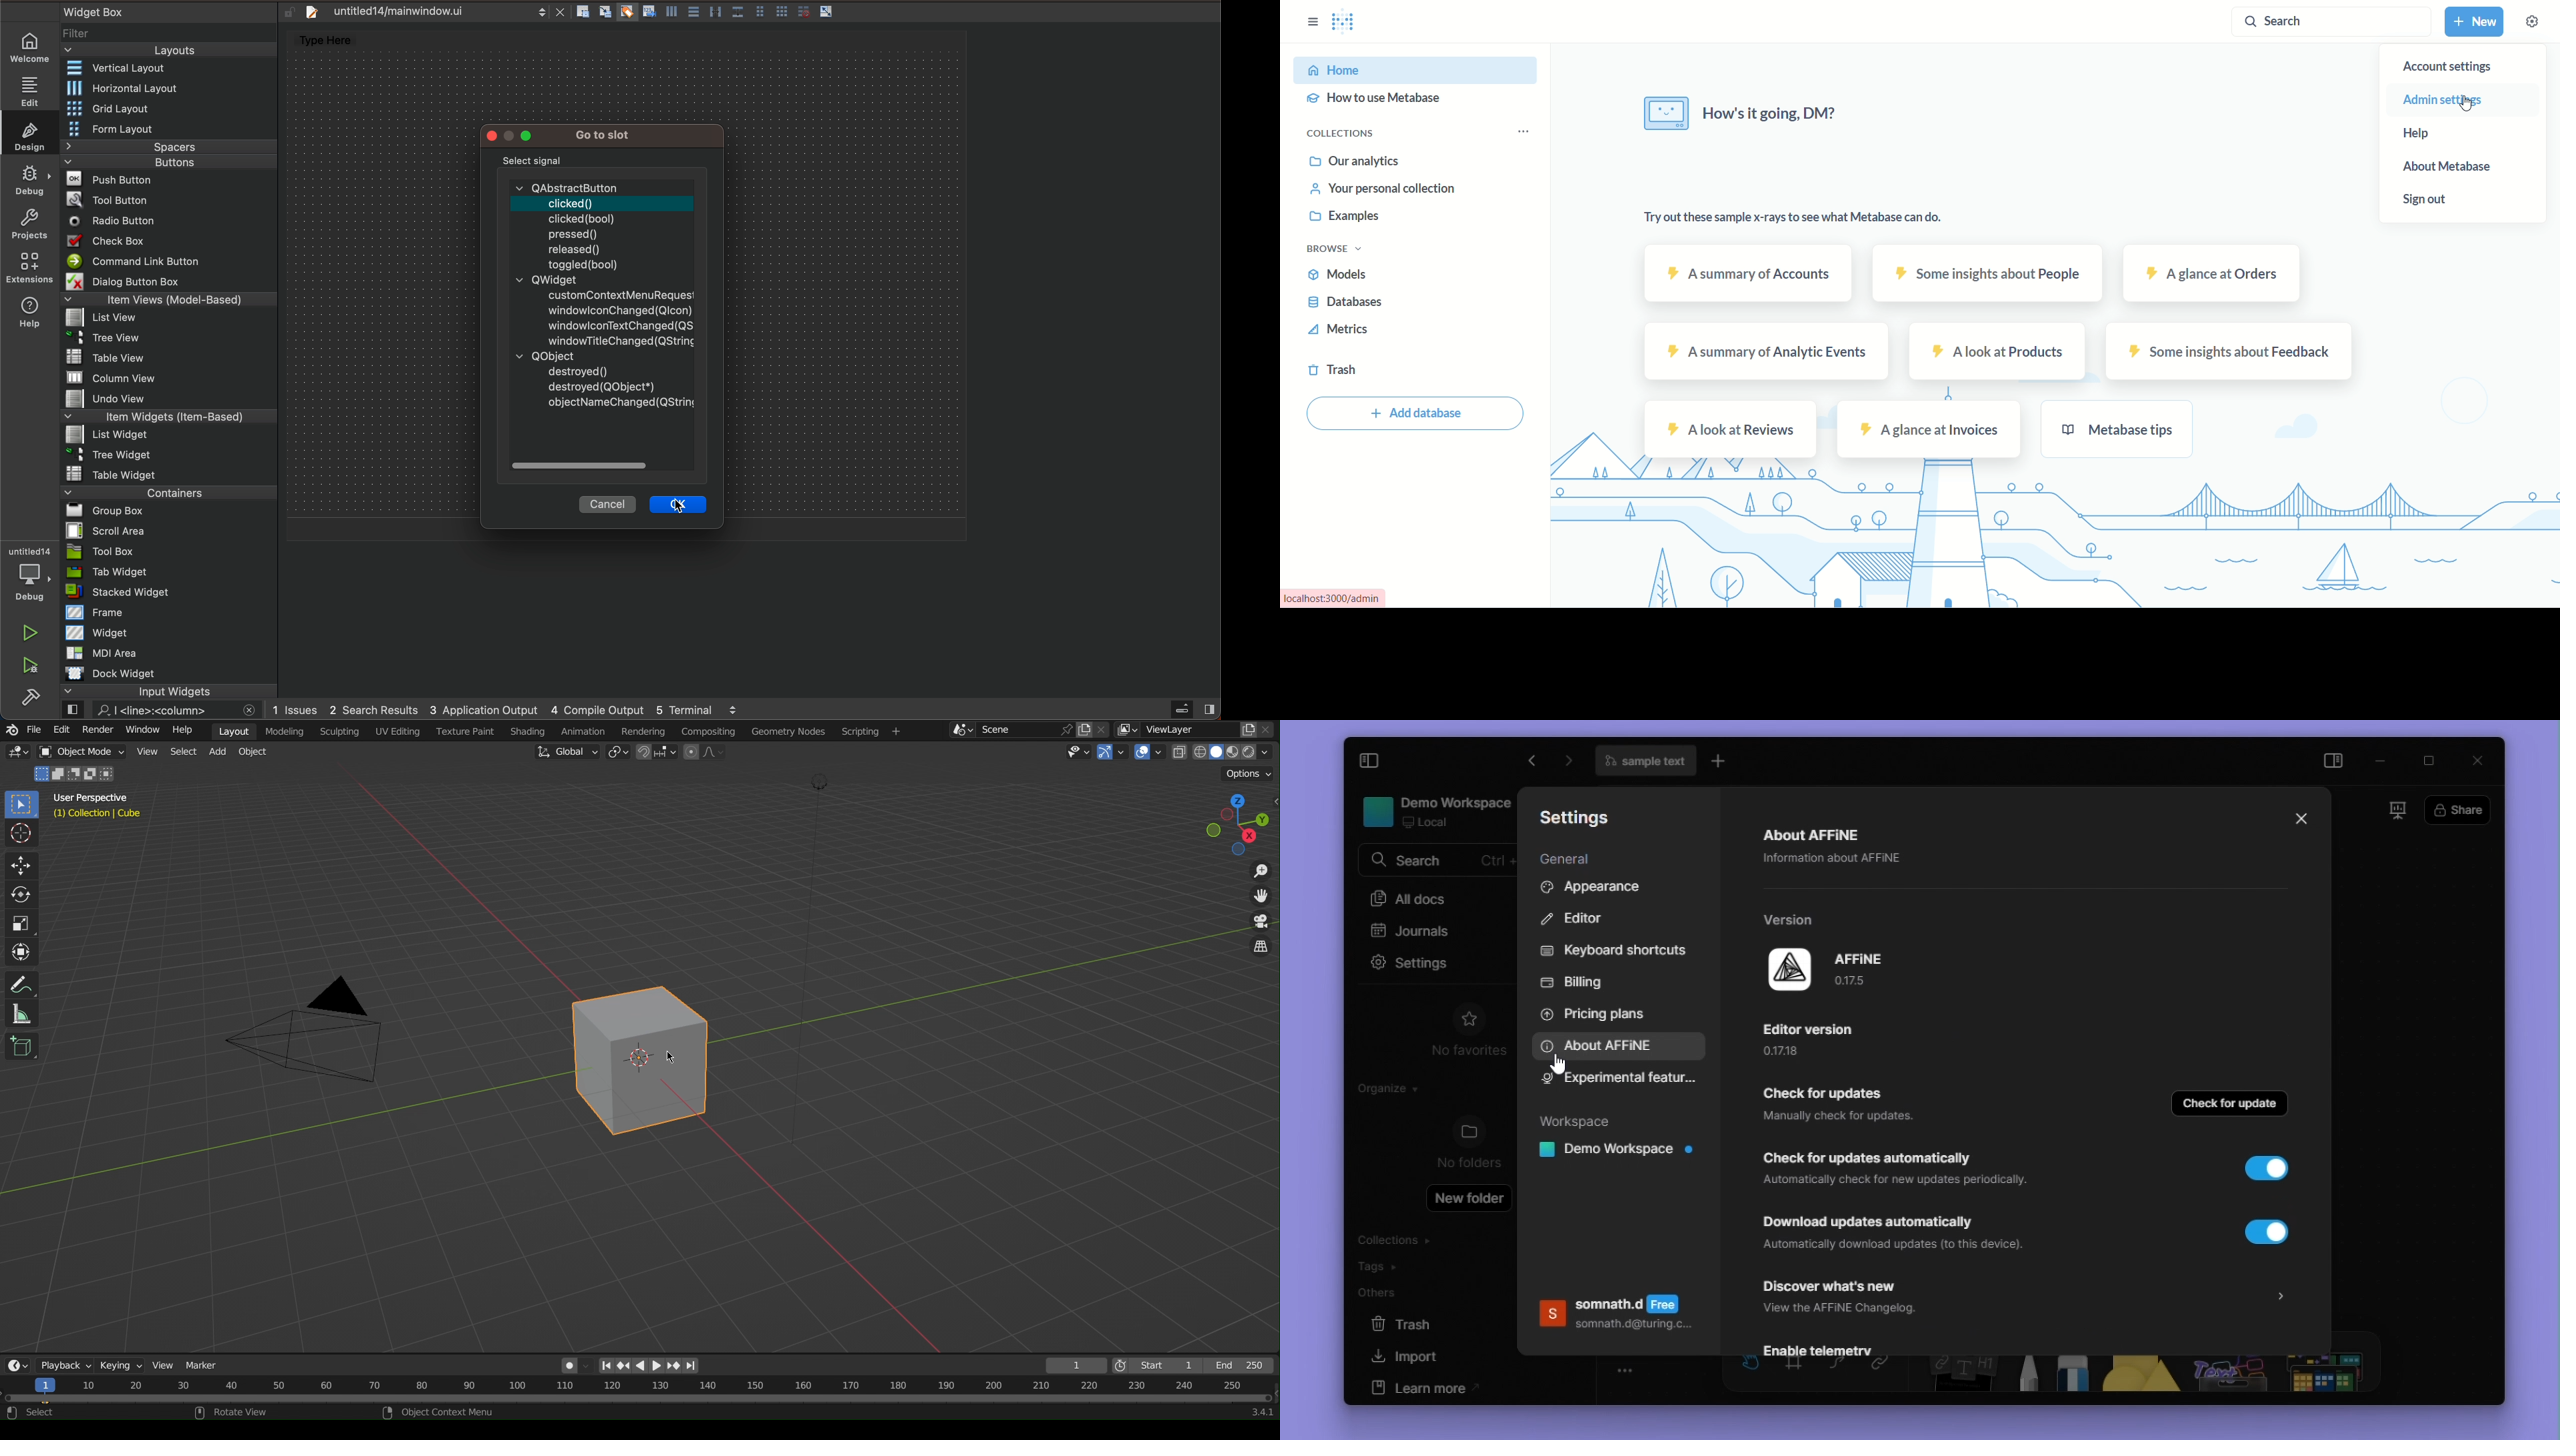 This screenshot has width=2576, height=1456. What do you see at coordinates (2231, 1373) in the screenshot?
I see `others` at bounding box center [2231, 1373].